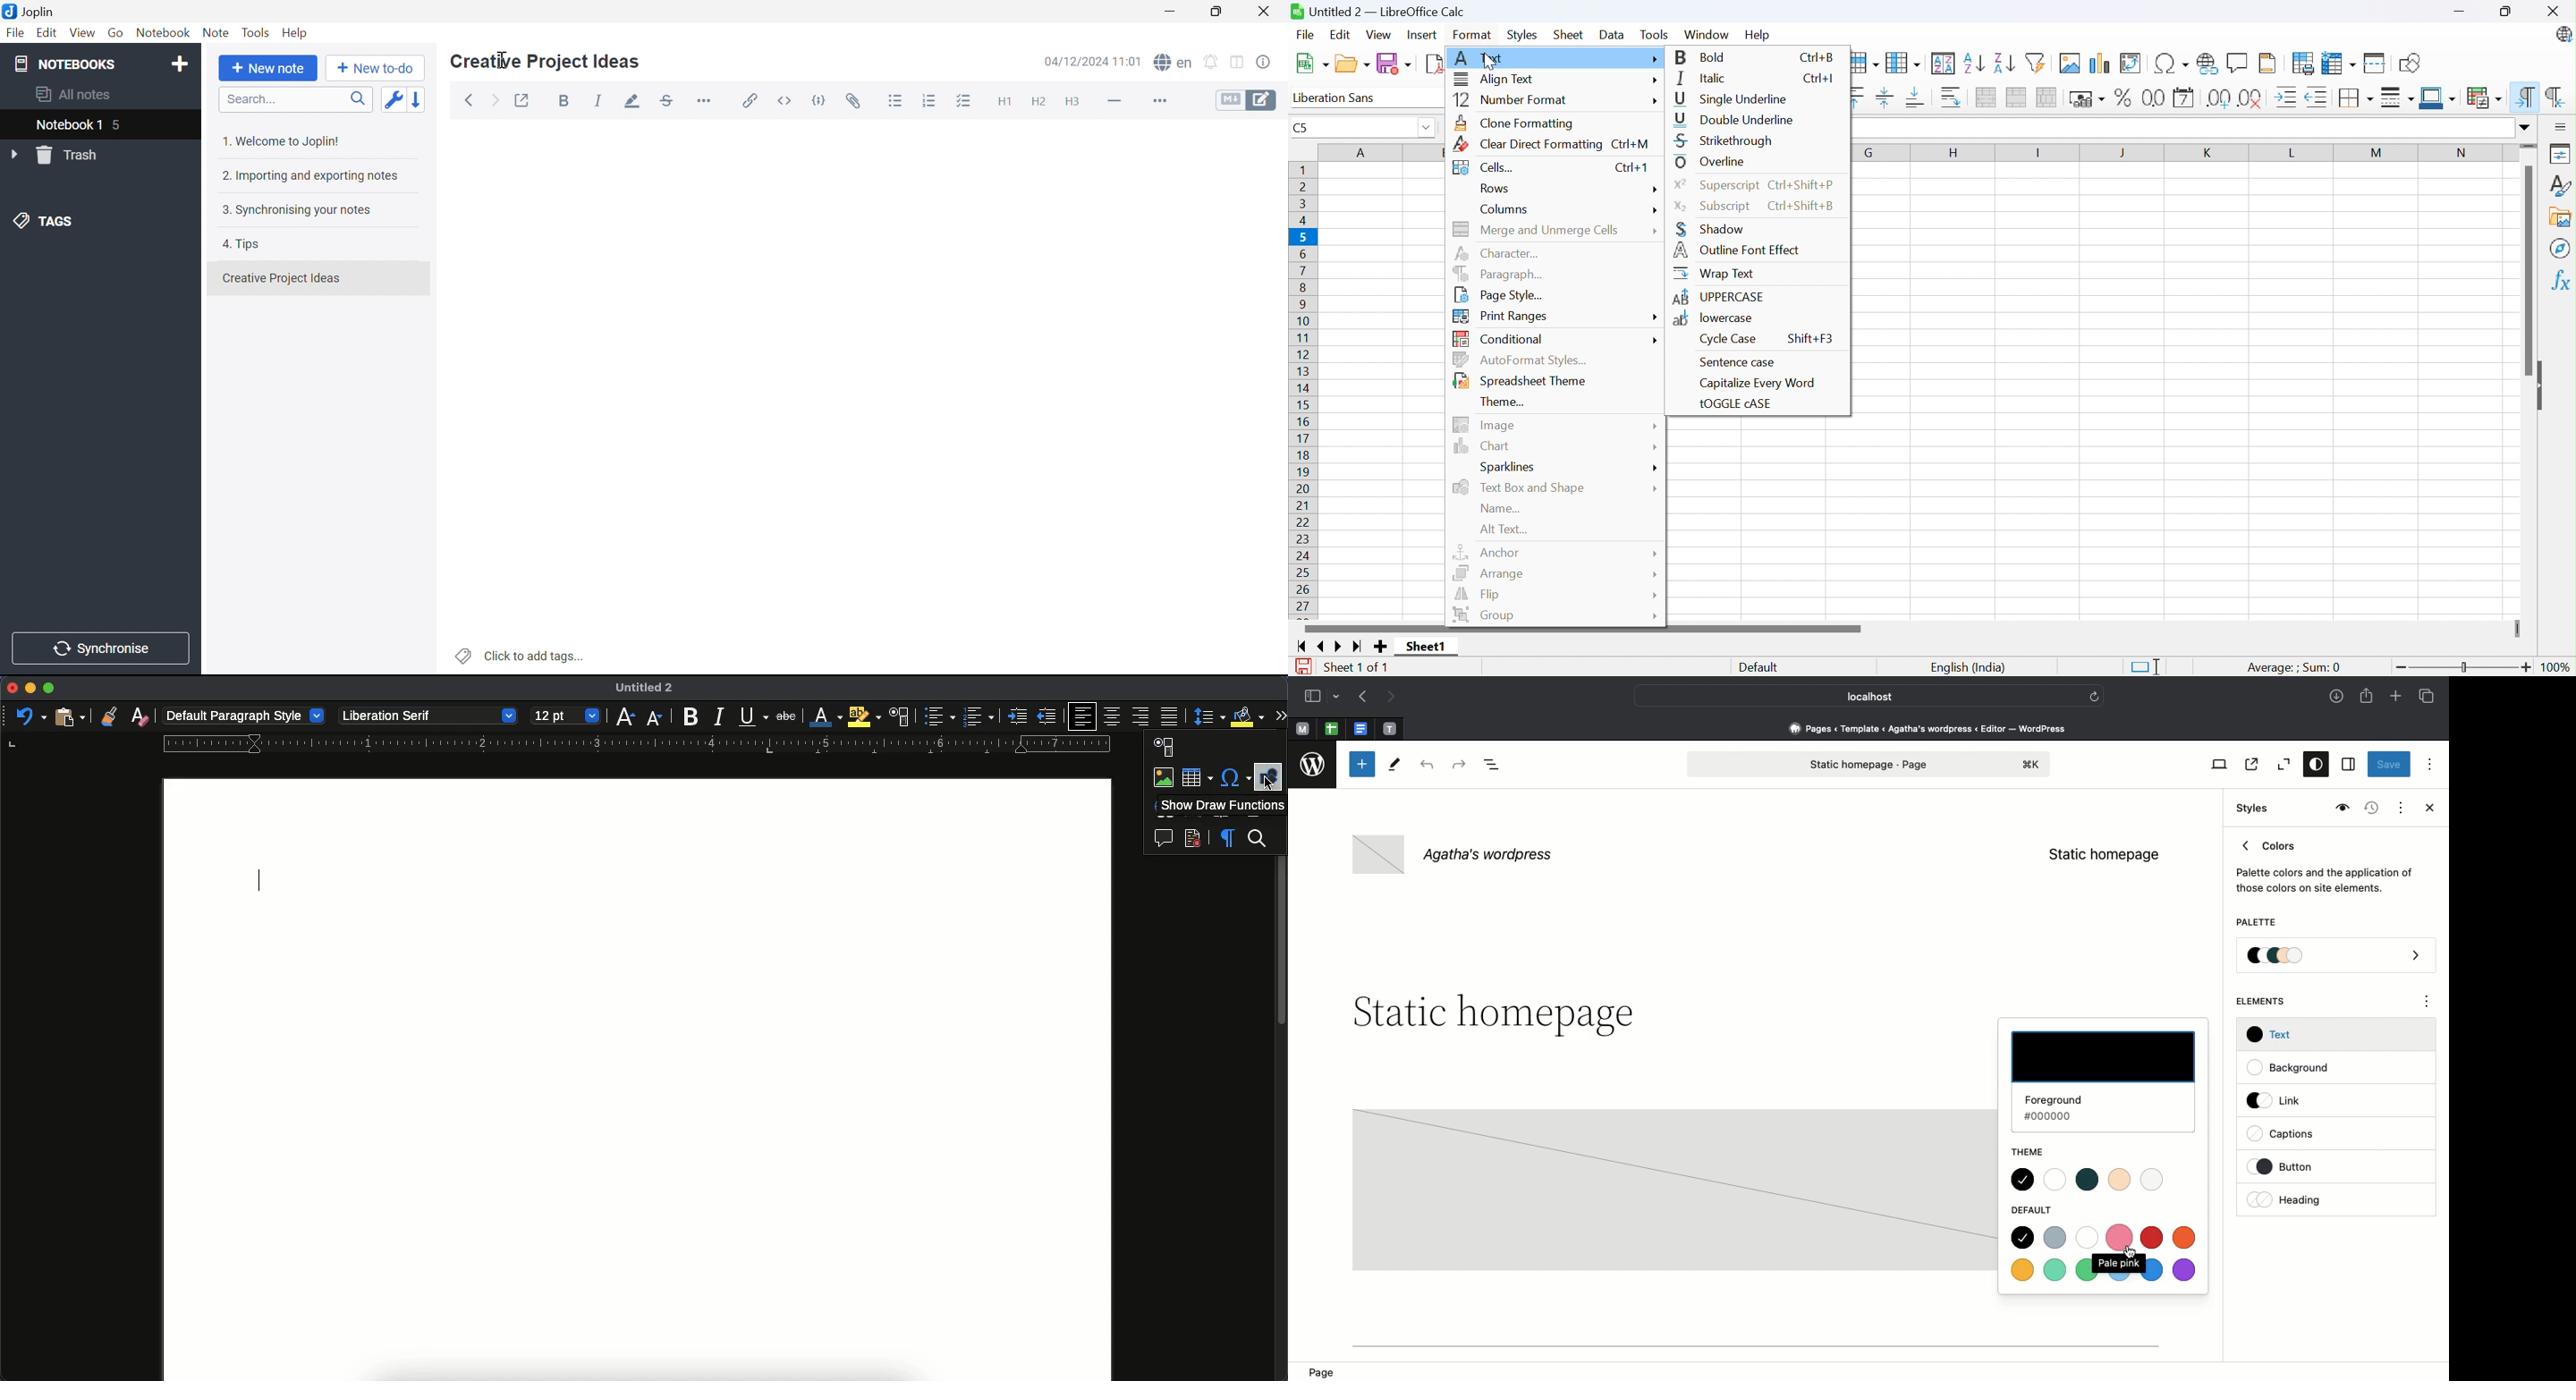 Image resolution: width=2576 pixels, height=1400 pixels. What do you see at coordinates (2427, 1004) in the screenshot?
I see `options` at bounding box center [2427, 1004].